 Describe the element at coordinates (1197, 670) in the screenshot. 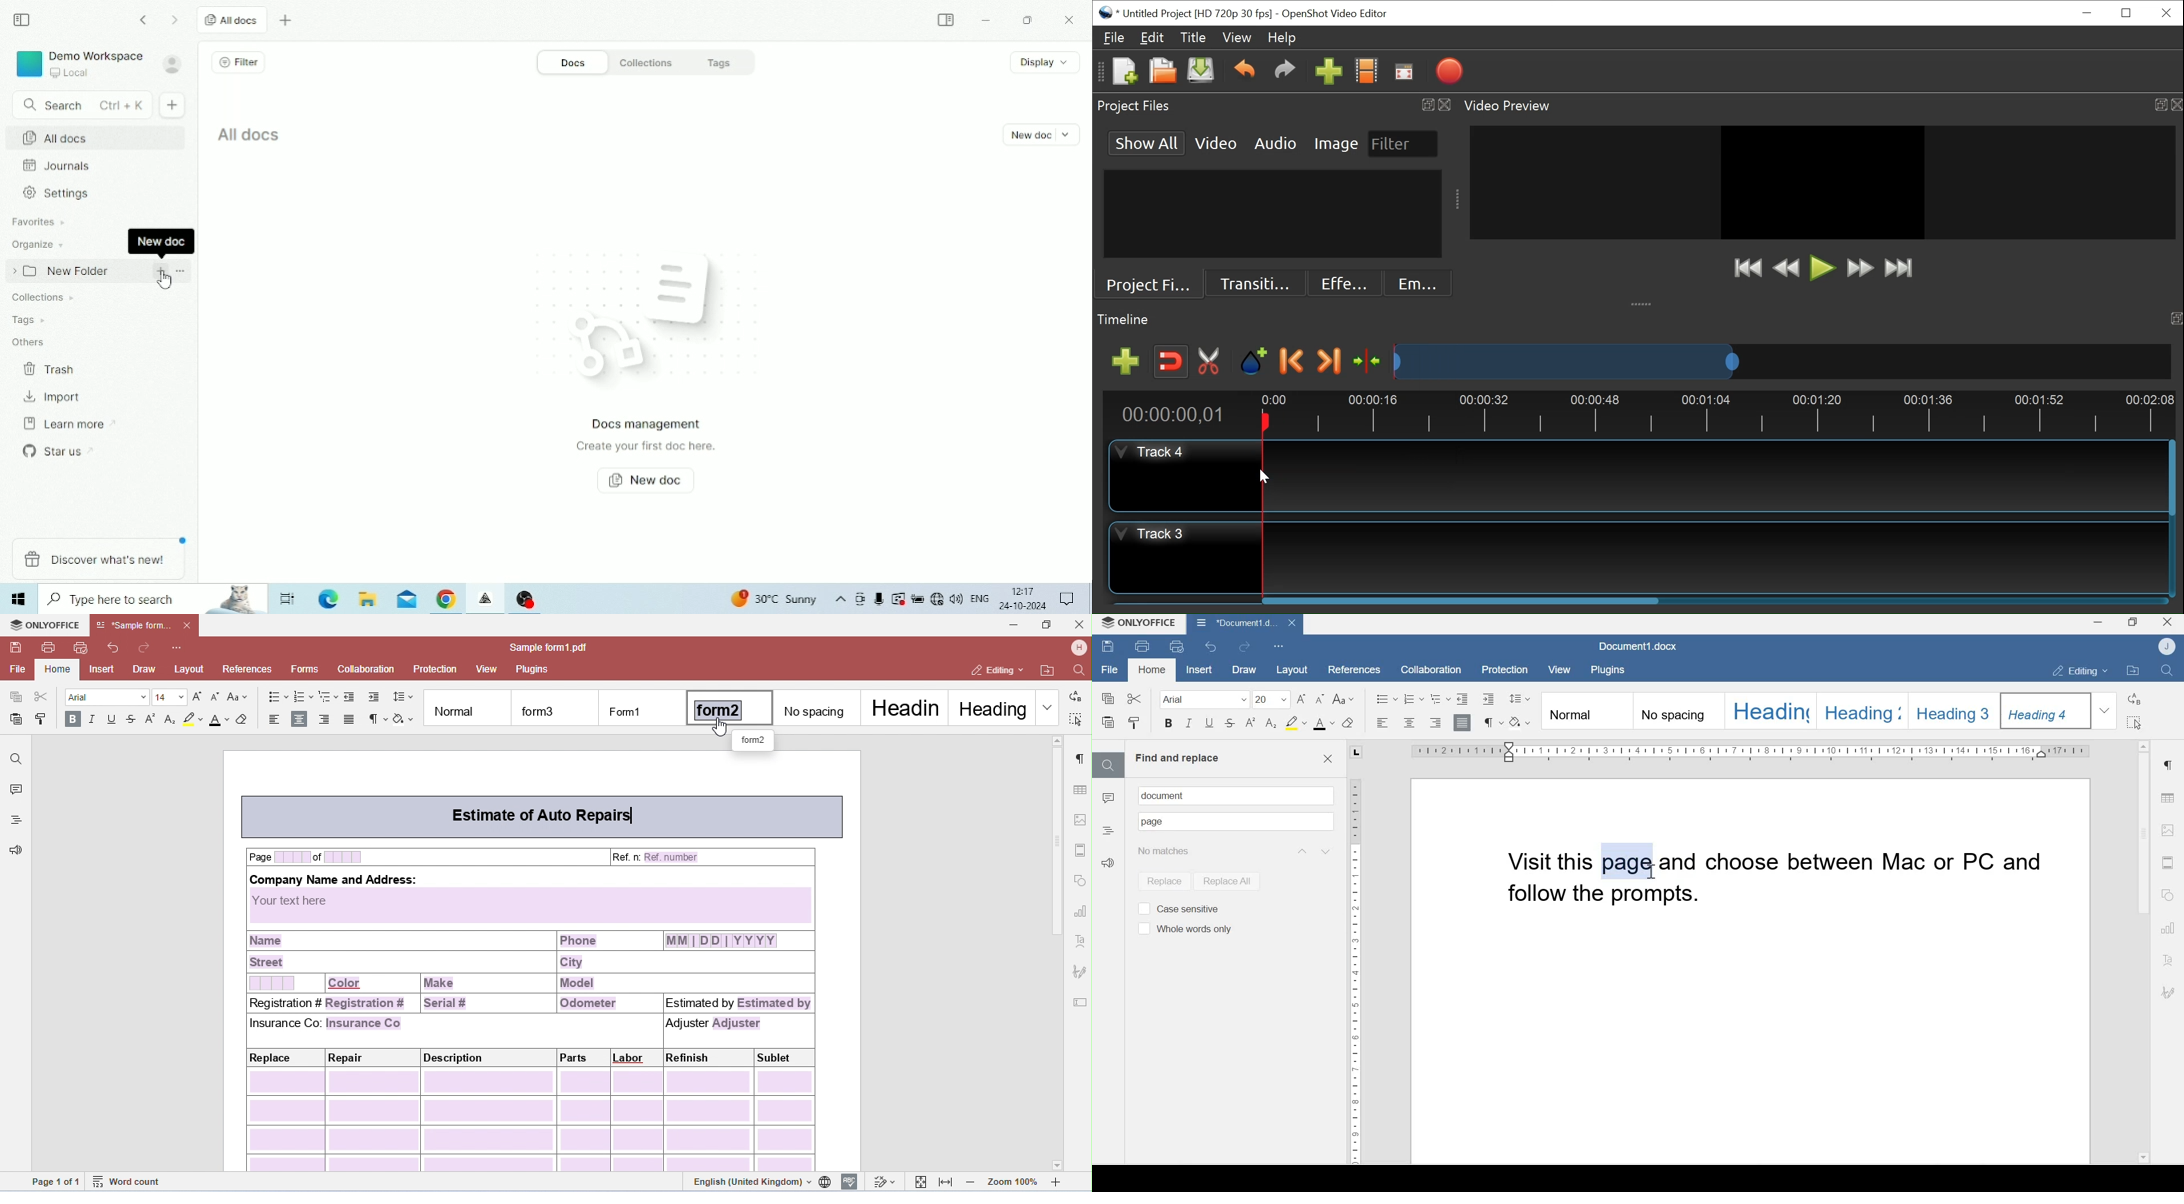

I see `Insert` at that location.